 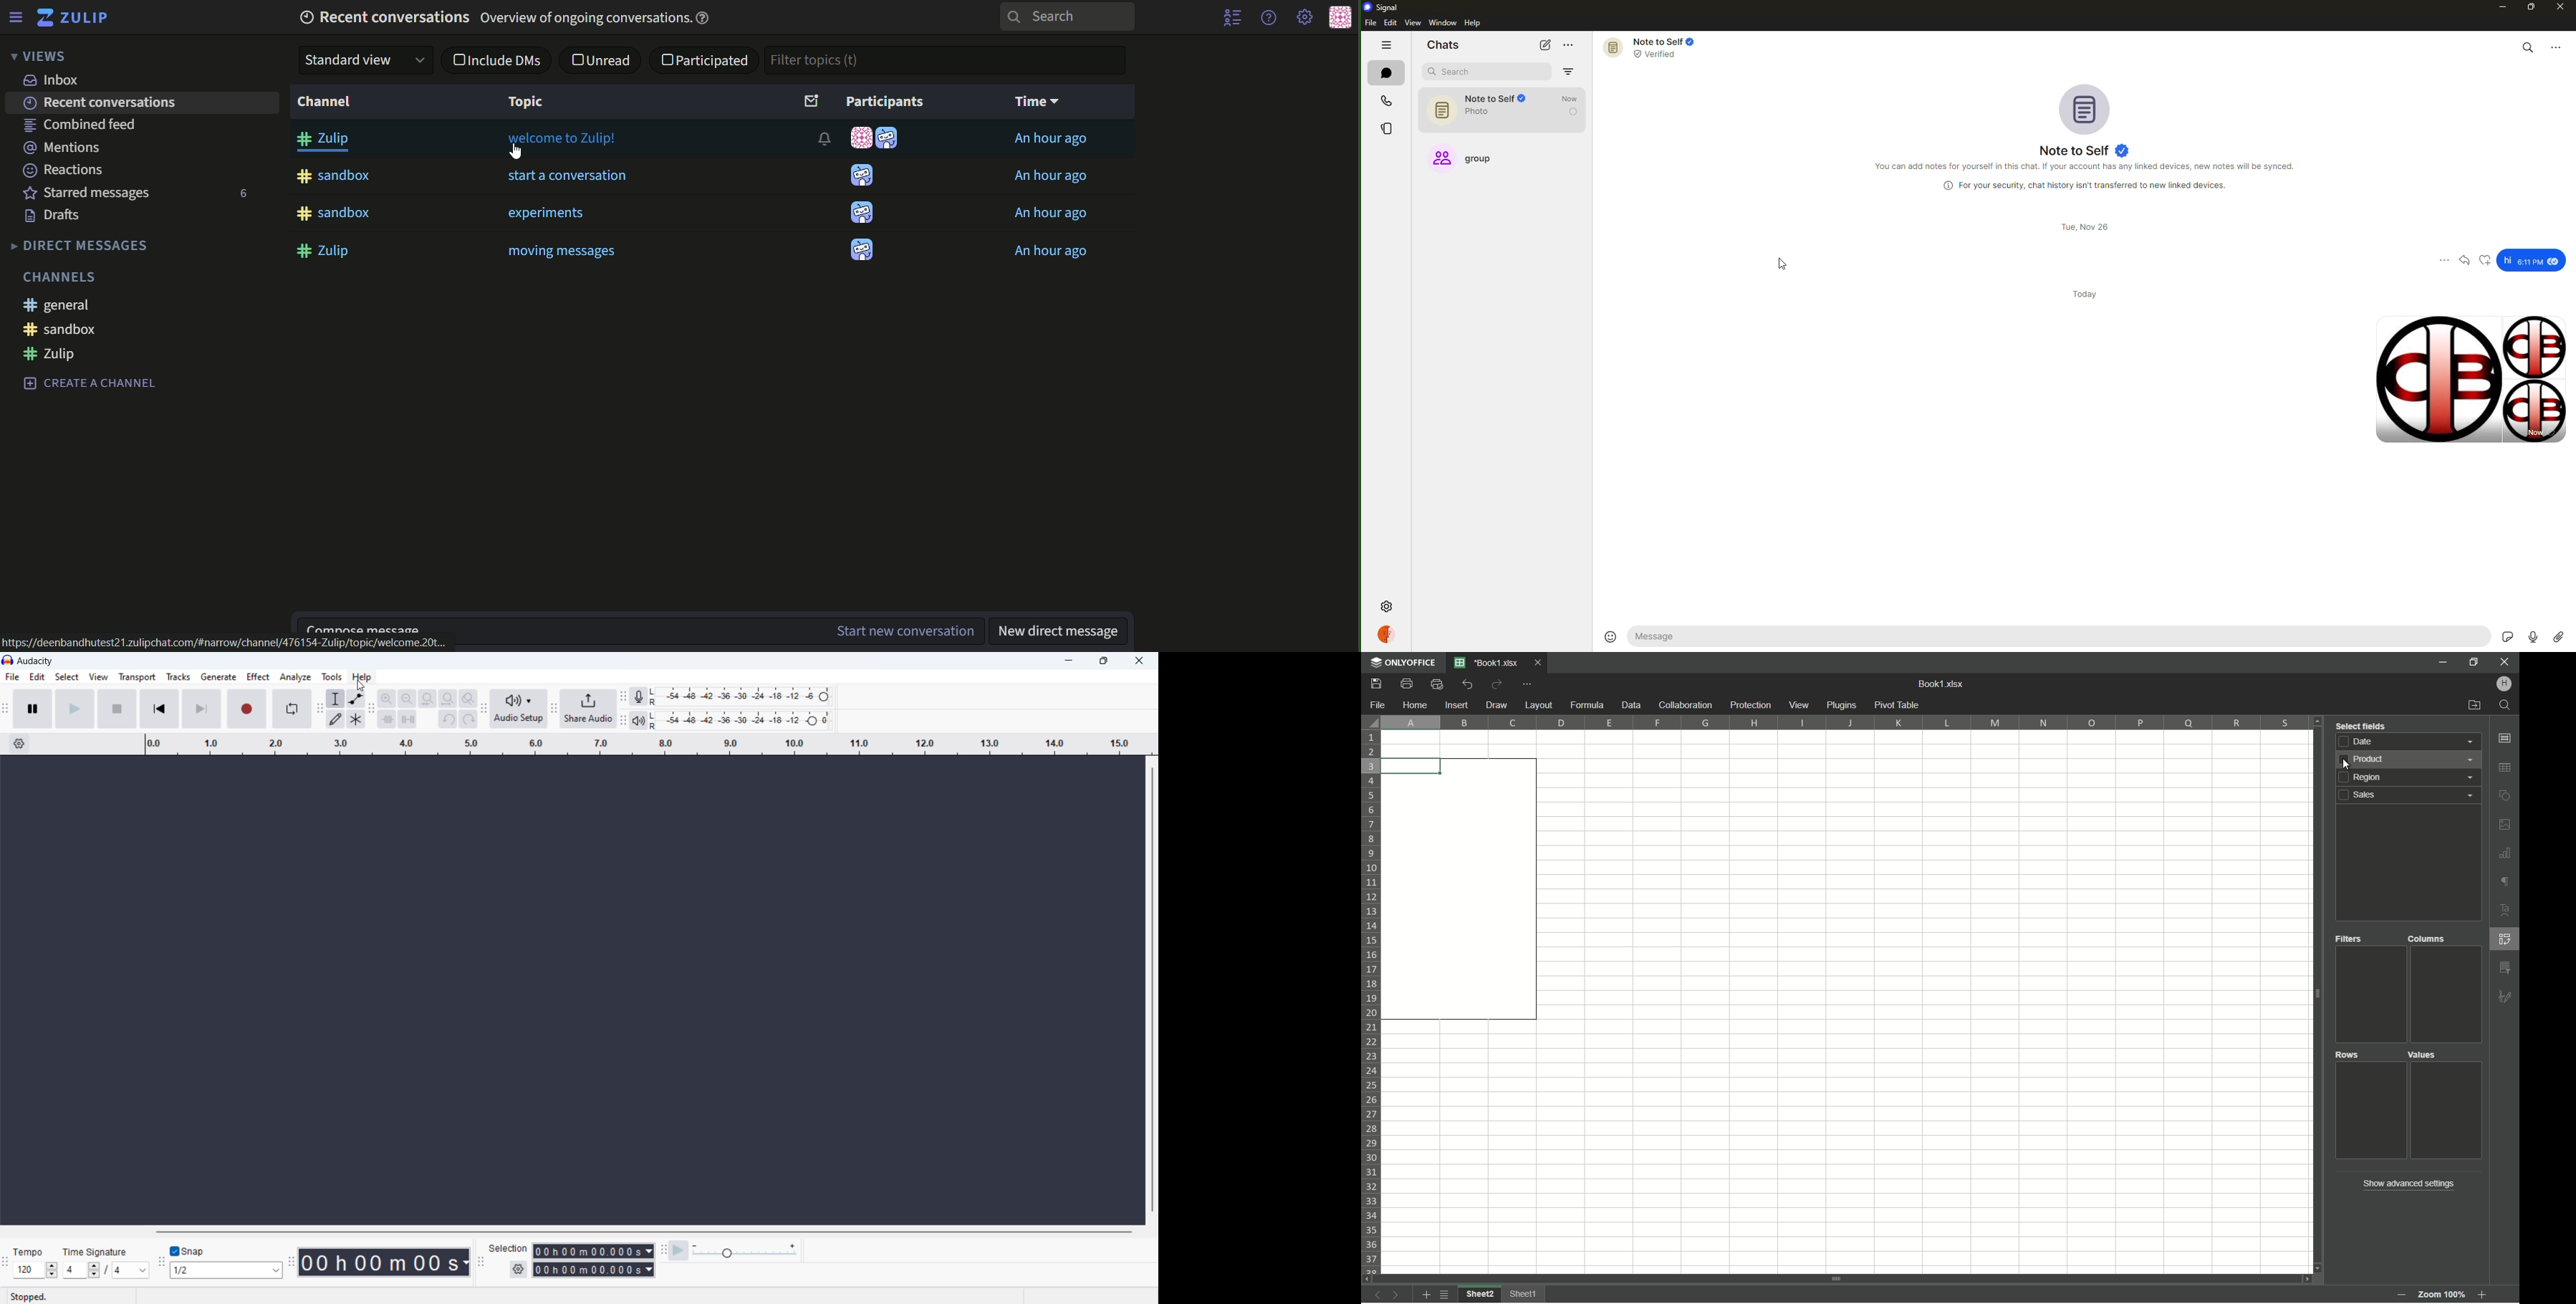 I want to click on more, so click(x=1570, y=45).